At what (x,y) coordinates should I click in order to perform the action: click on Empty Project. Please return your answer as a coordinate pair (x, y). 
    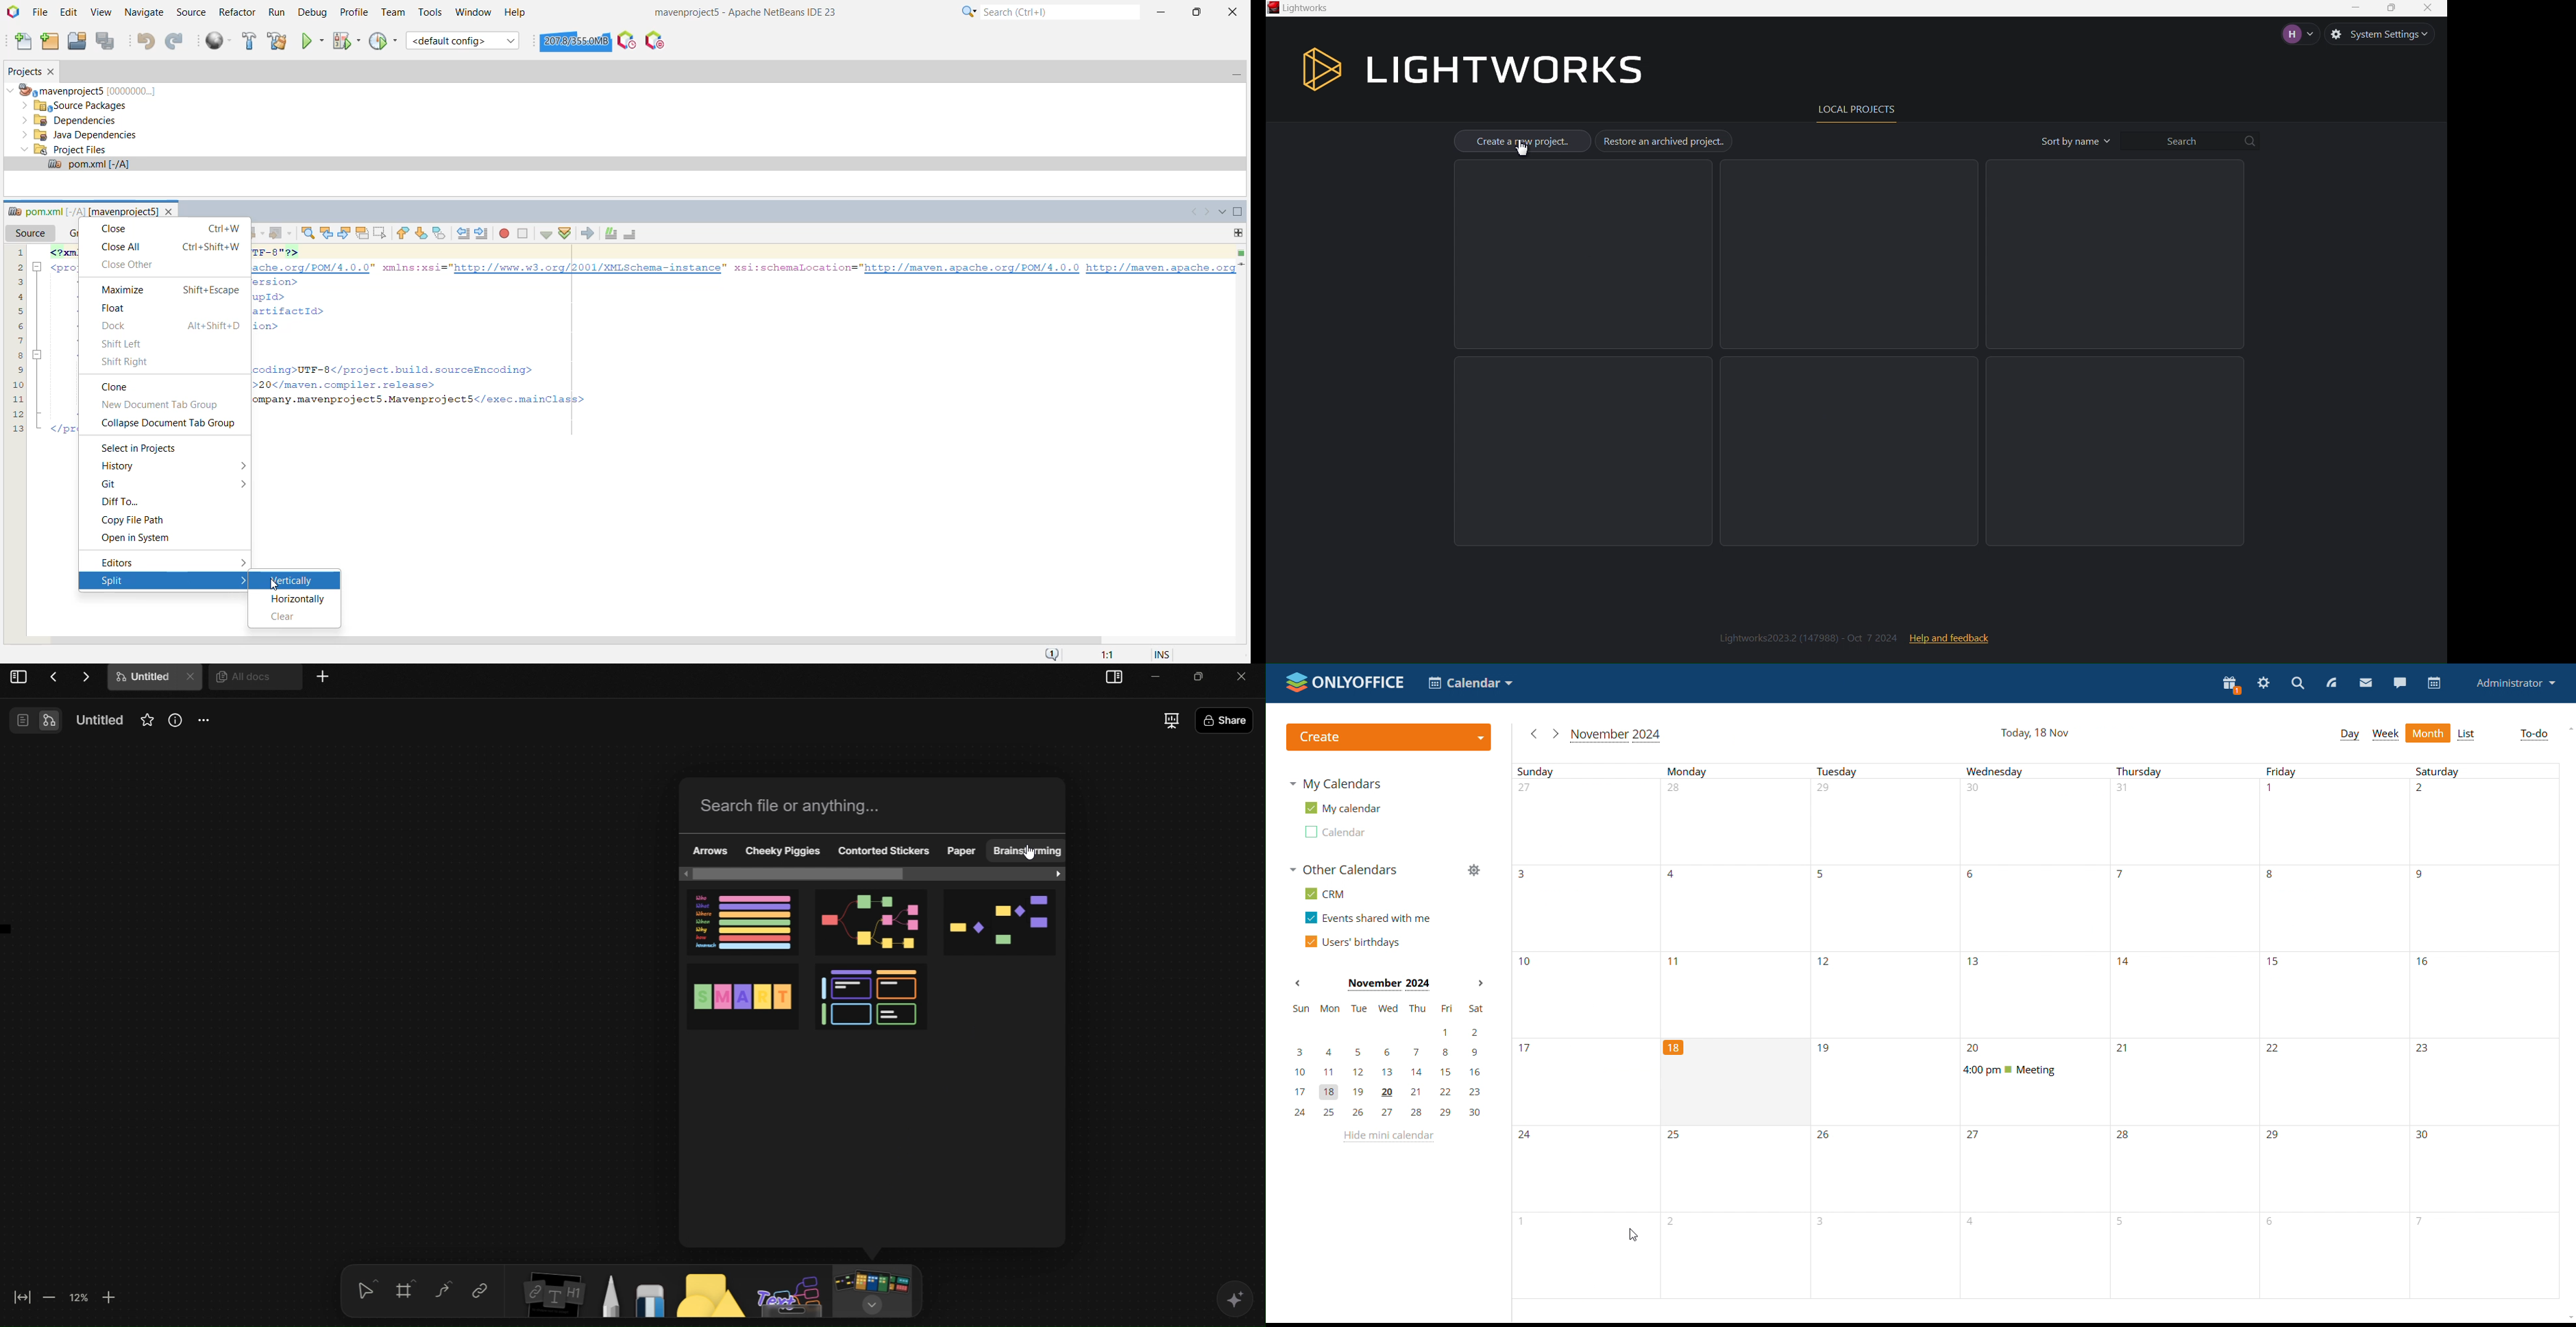
    Looking at the image, I should click on (2116, 255).